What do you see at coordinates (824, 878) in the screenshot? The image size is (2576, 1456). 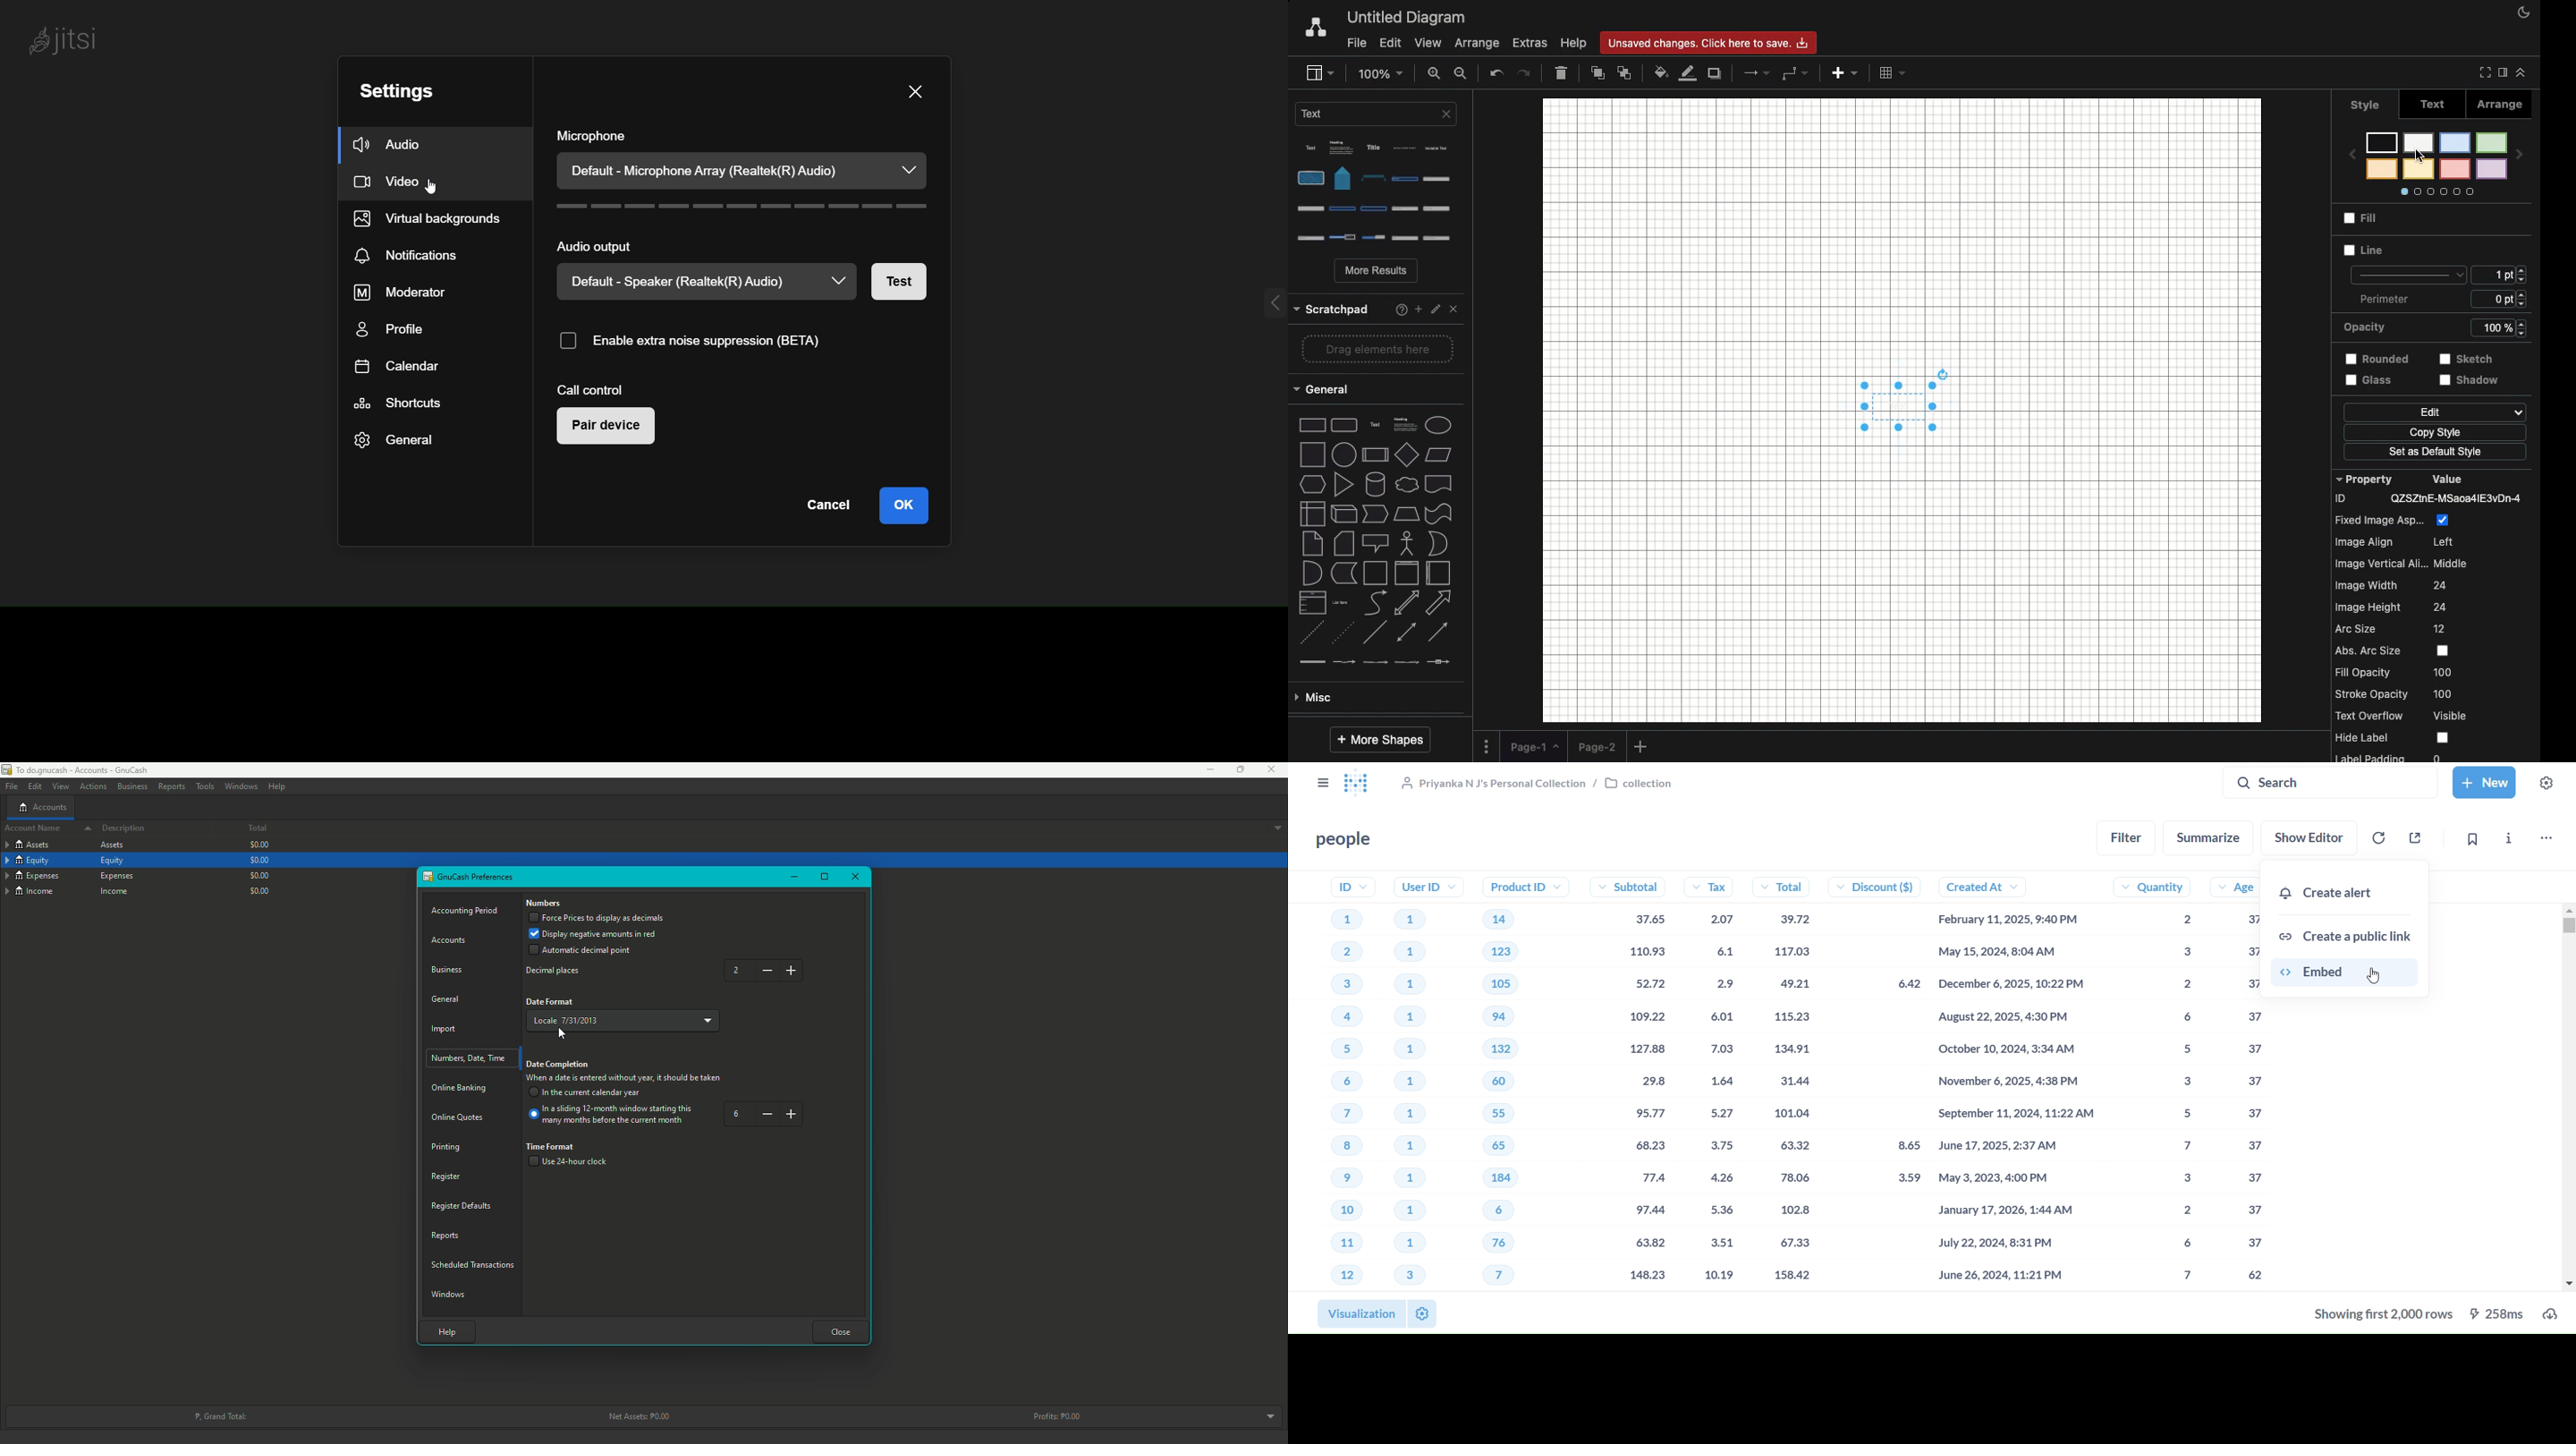 I see `Restore` at bounding box center [824, 878].